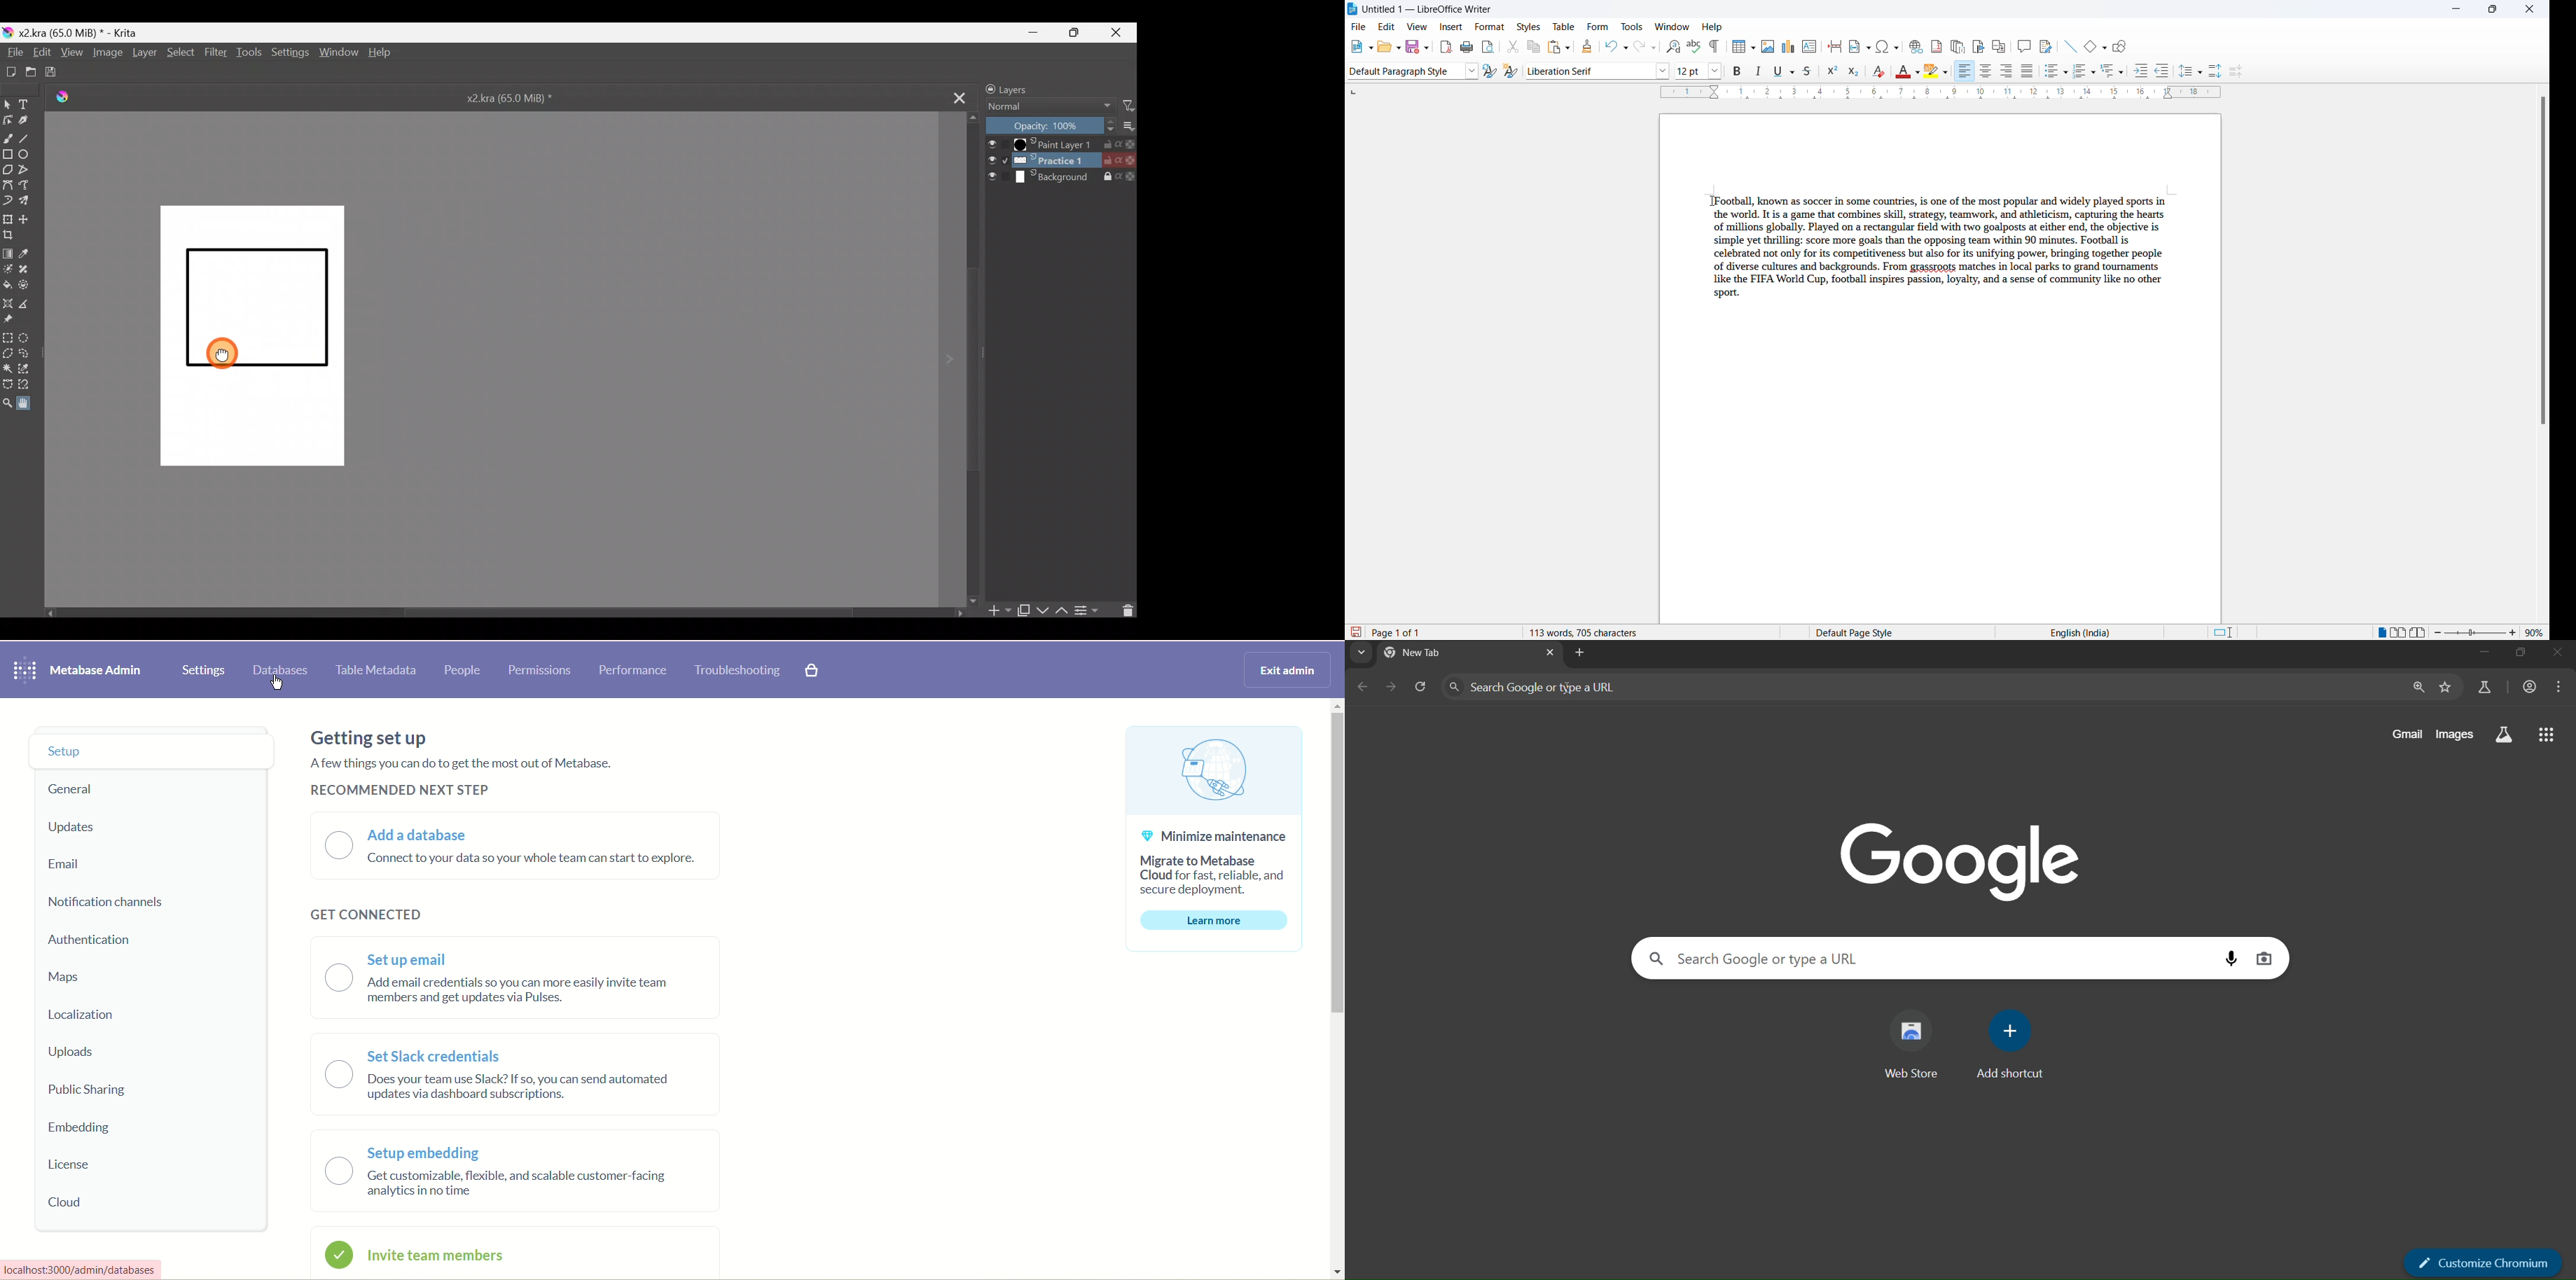 This screenshot has height=1288, width=2576. What do you see at coordinates (1878, 70) in the screenshot?
I see `clear direct formatting` at bounding box center [1878, 70].